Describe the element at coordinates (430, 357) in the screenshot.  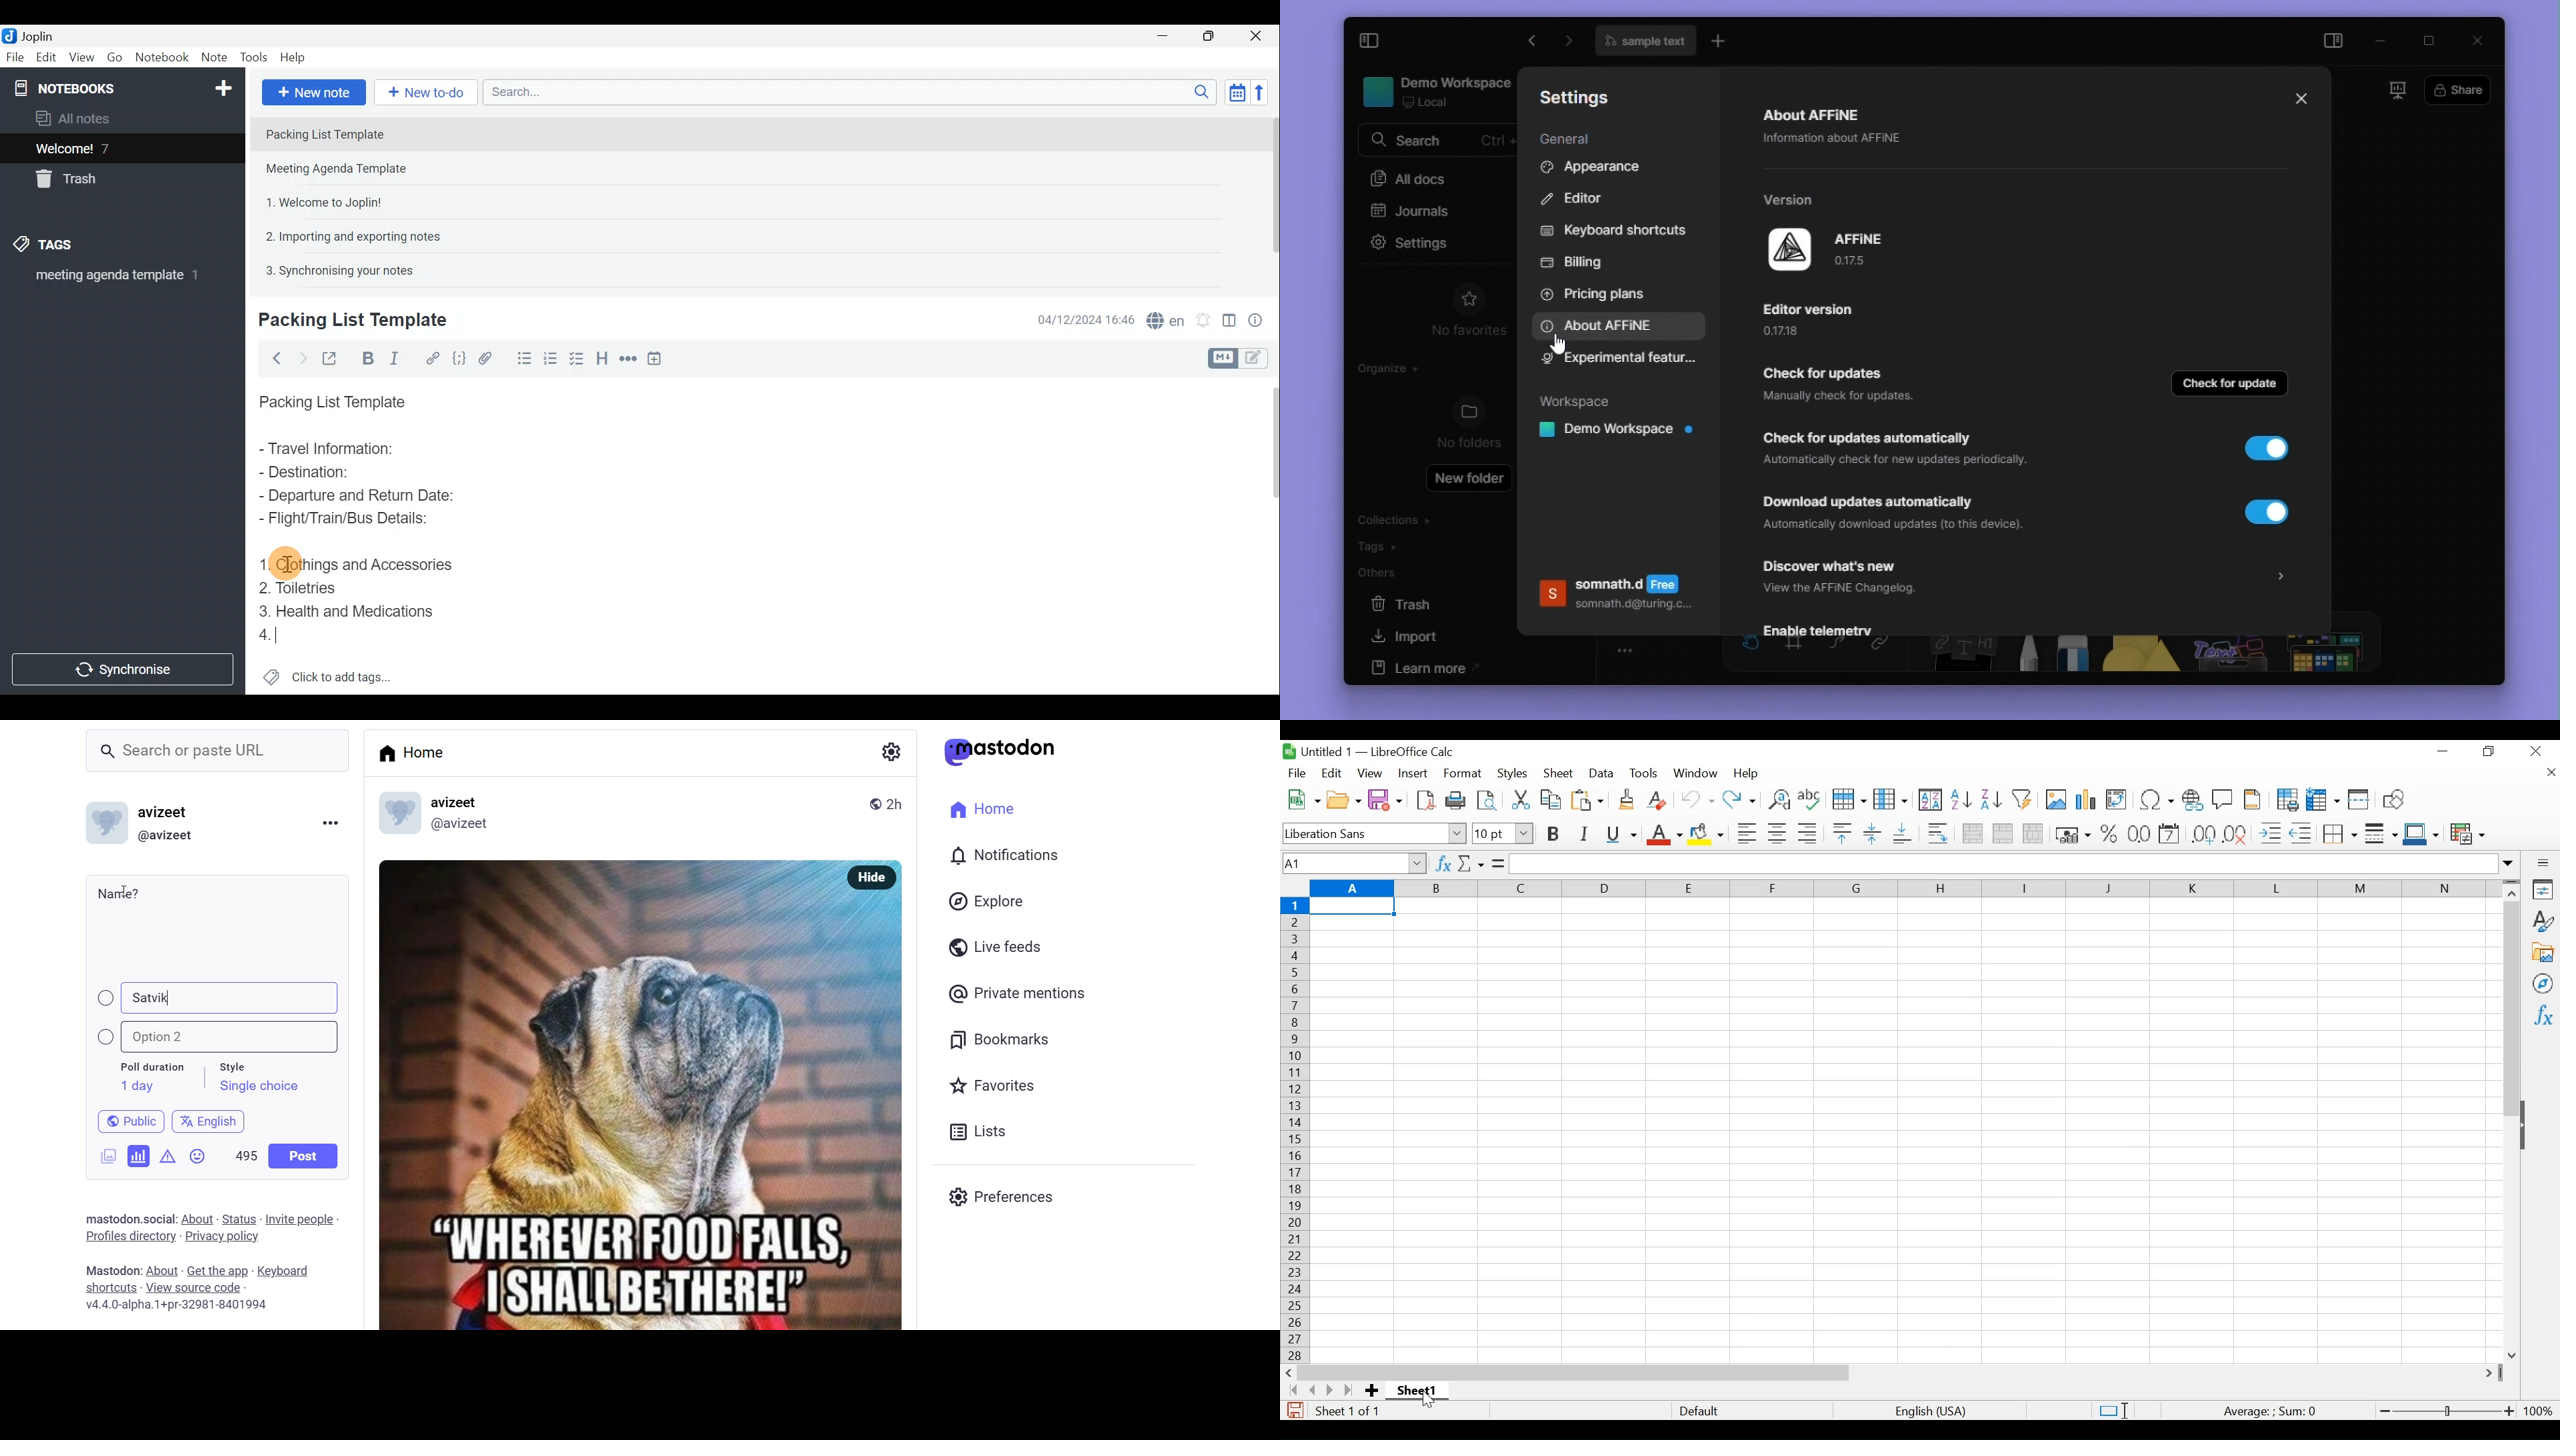
I see `Hyperlink` at that location.